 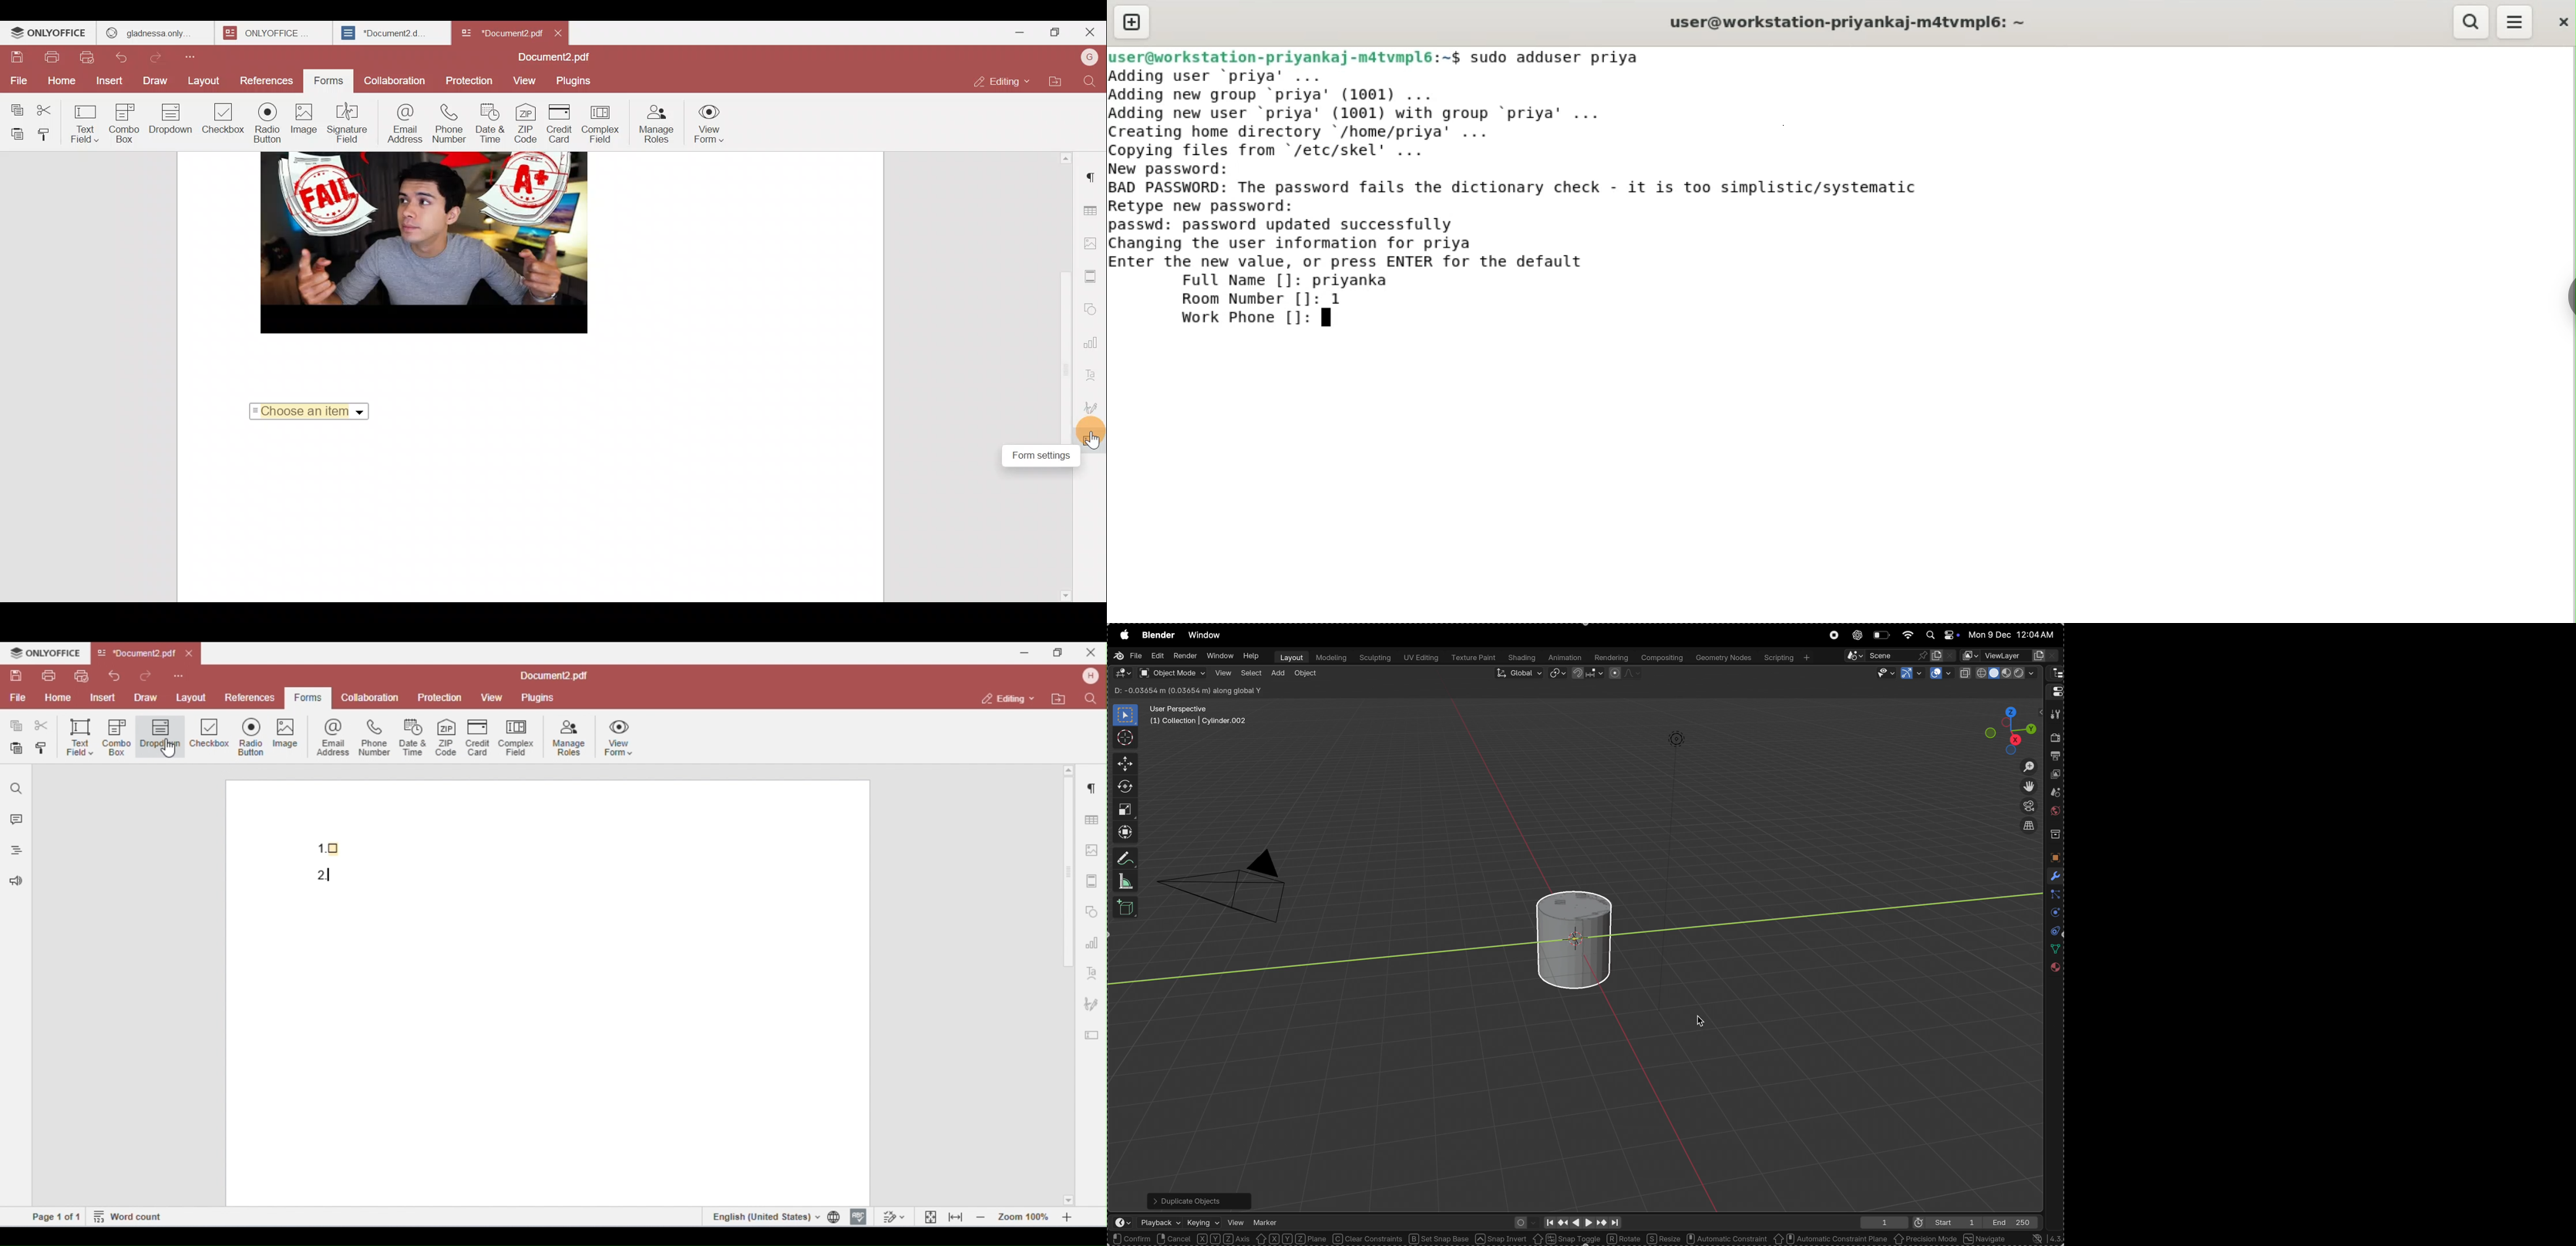 What do you see at coordinates (1092, 277) in the screenshot?
I see `Header & footer settings` at bounding box center [1092, 277].